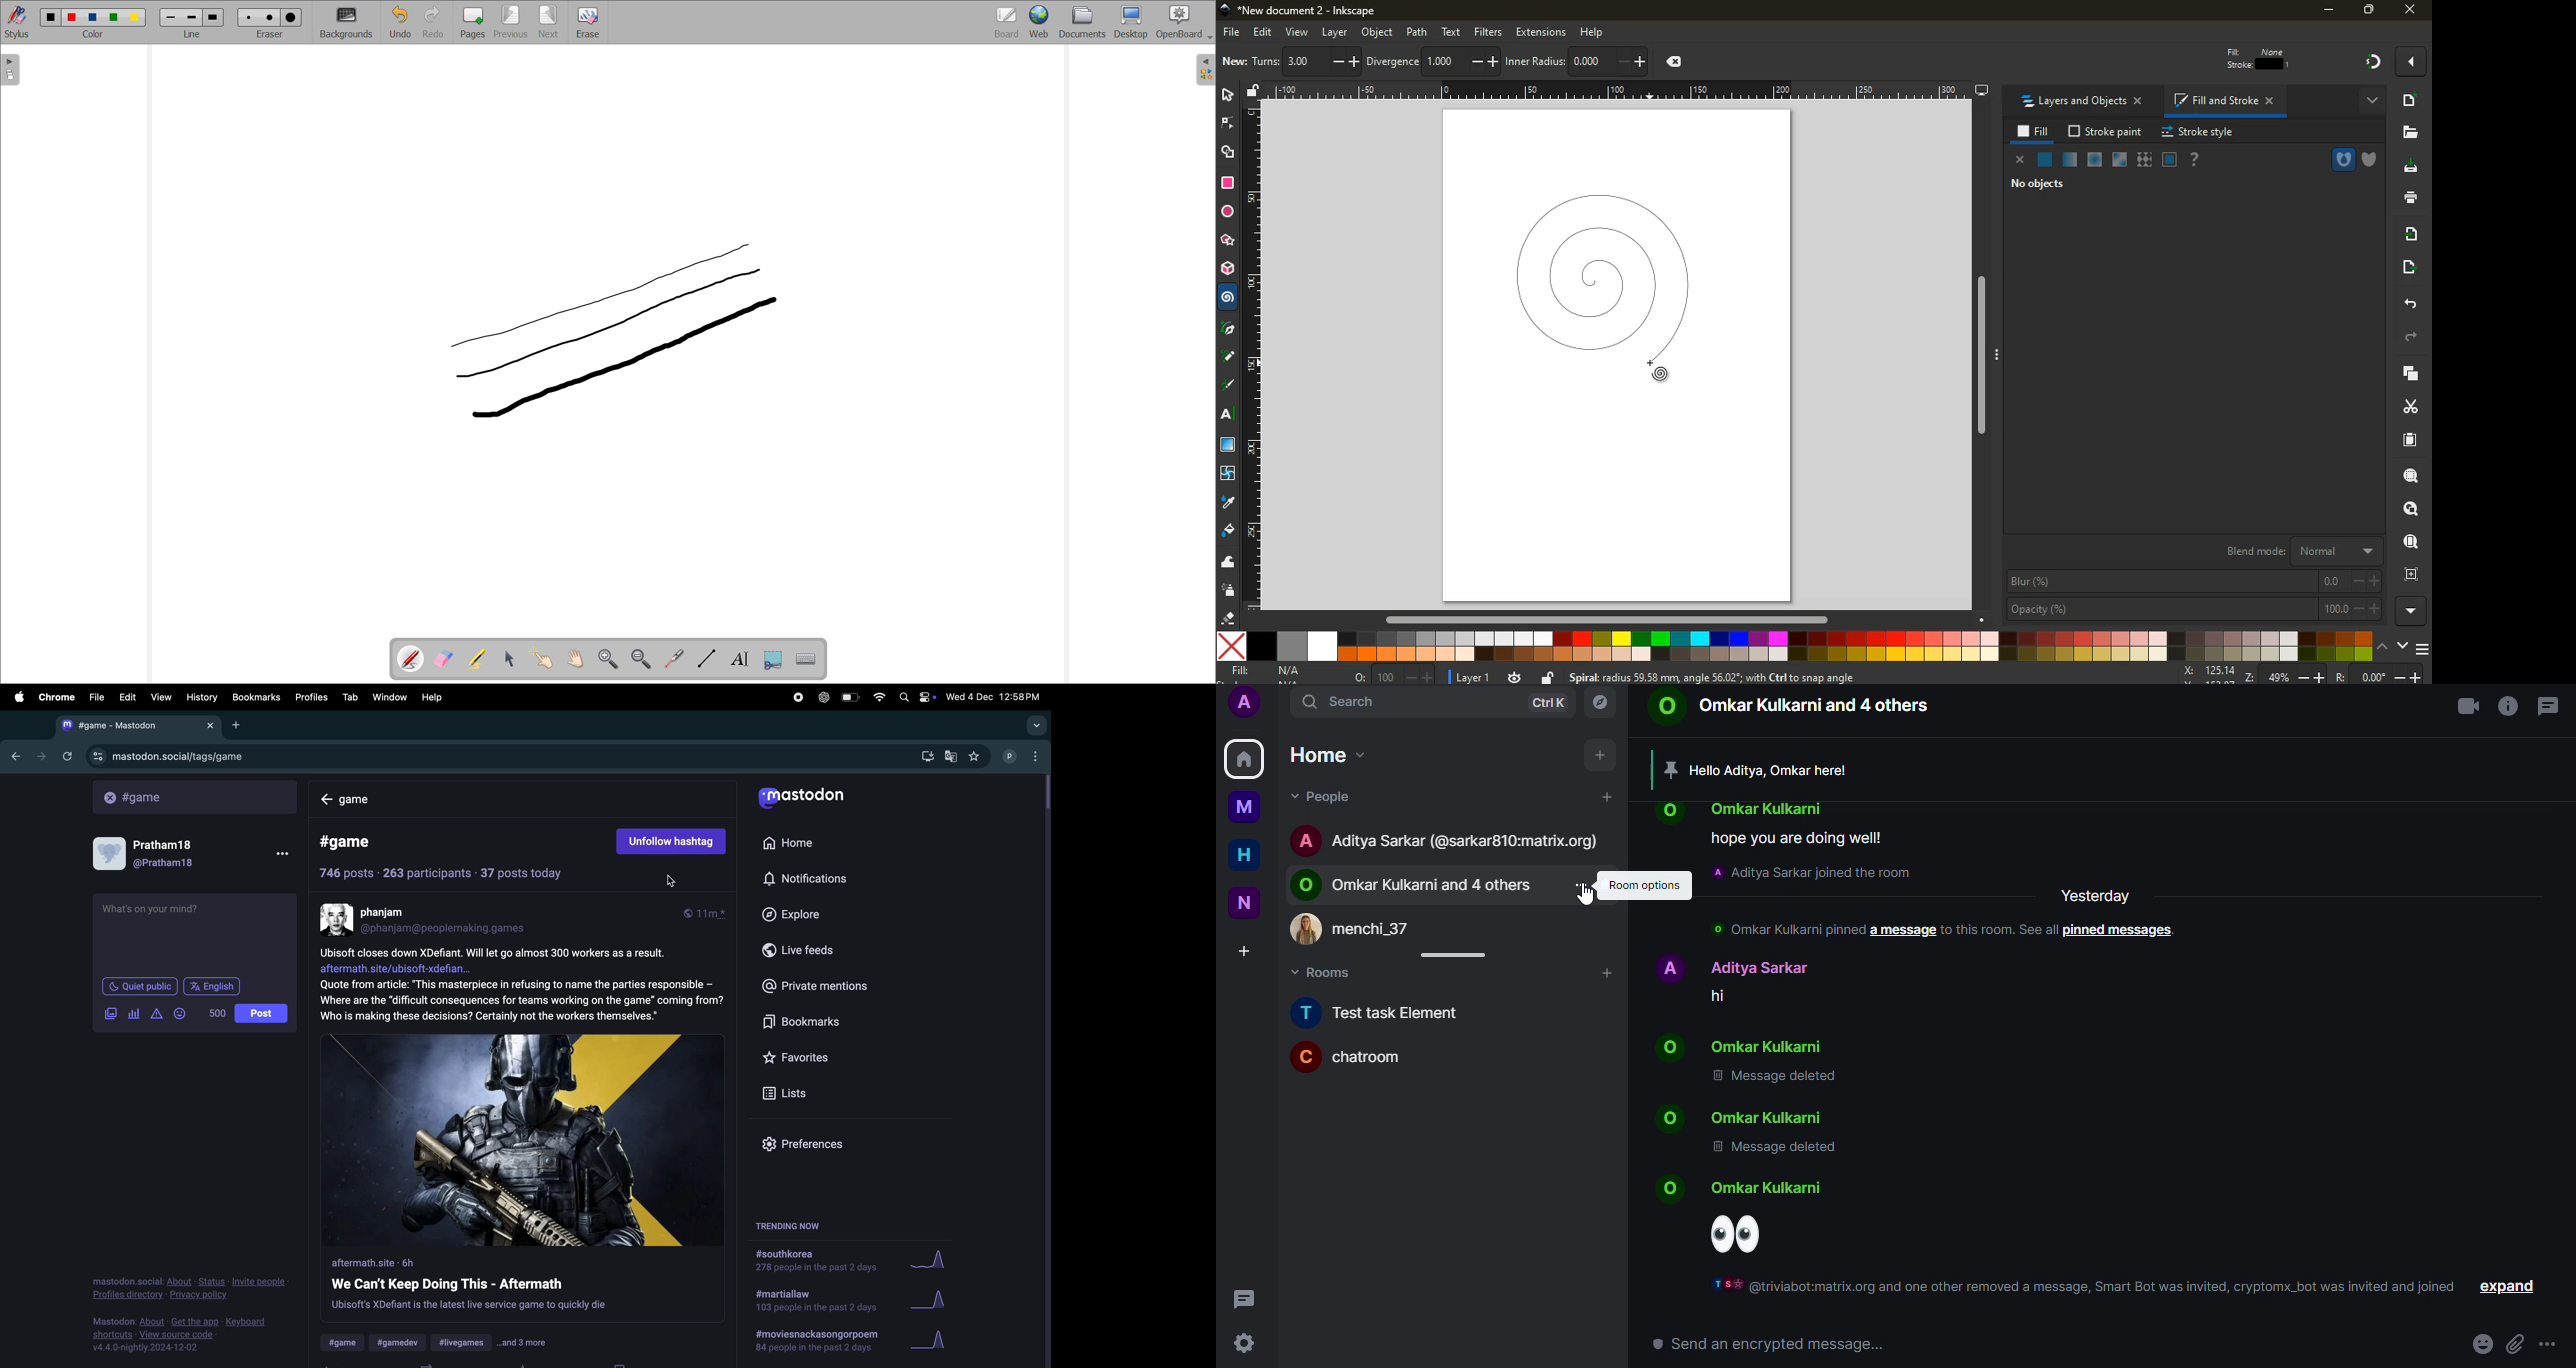 This screenshot has height=1372, width=2576. What do you see at coordinates (1227, 531) in the screenshot?
I see `fill` at bounding box center [1227, 531].